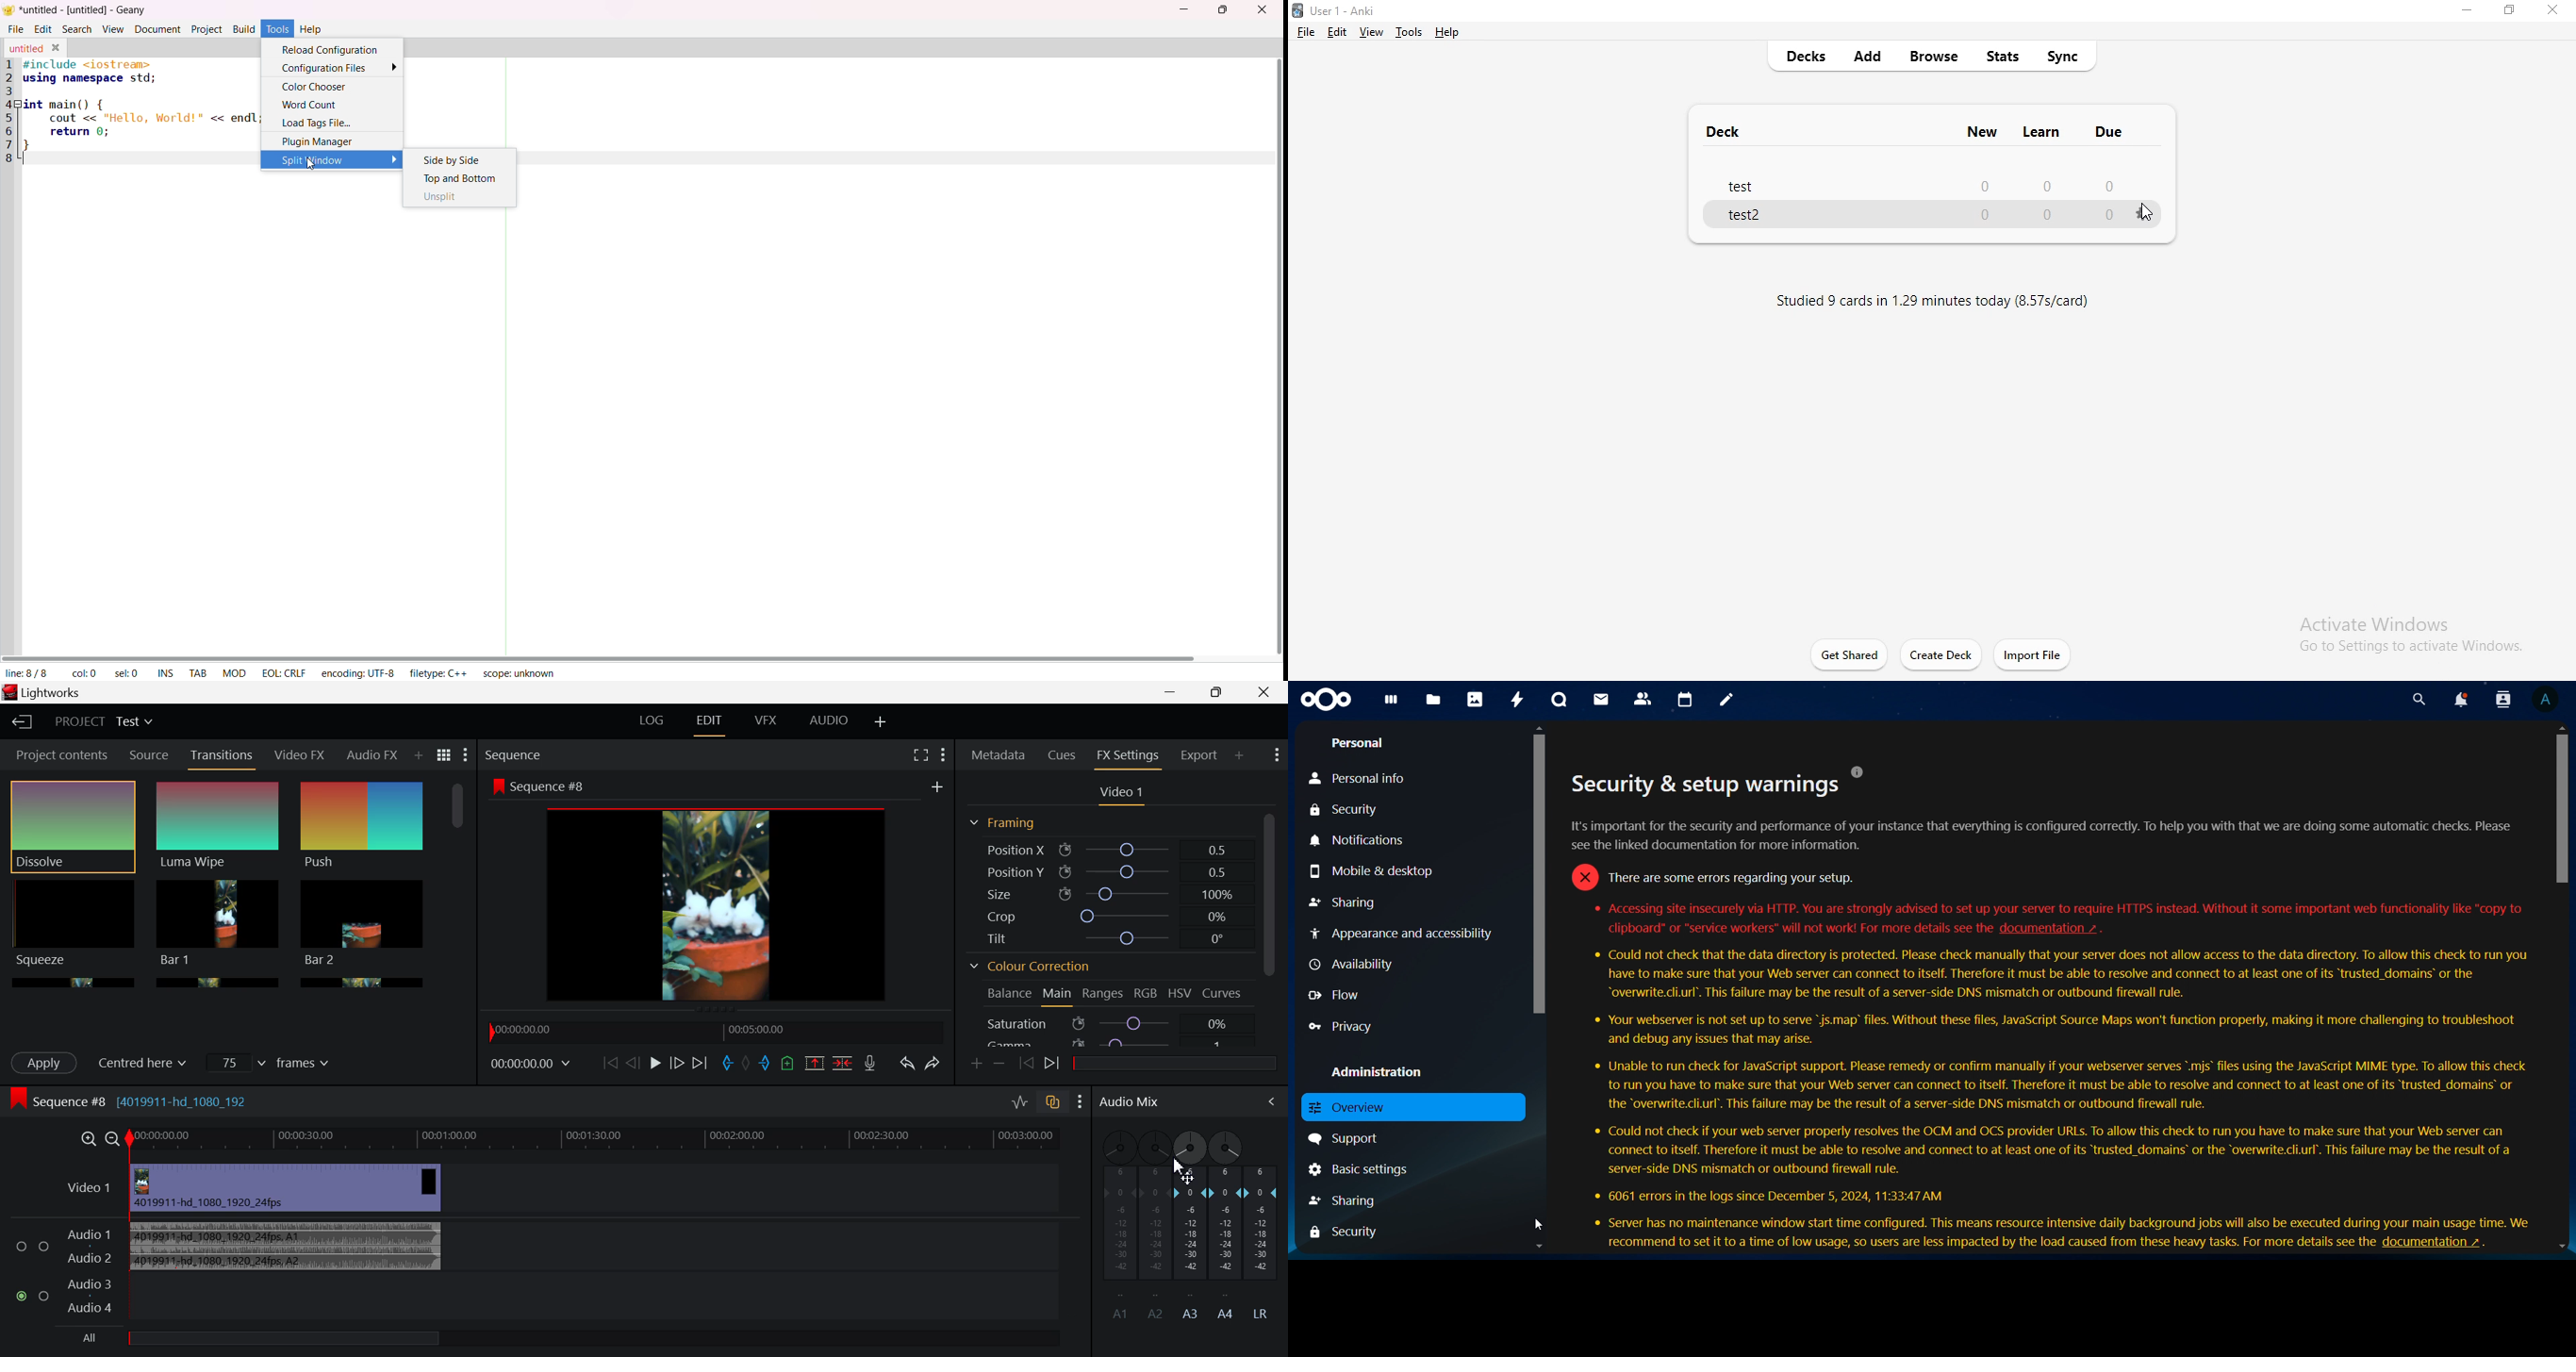  What do you see at coordinates (2054, 908) in the screenshot?
I see `* Accessing site insecurely via HTTP. You are strongly advised to set up your server to require HTTPS instead. Without it some important web functionality like "copy to` at bounding box center [2054, 908].